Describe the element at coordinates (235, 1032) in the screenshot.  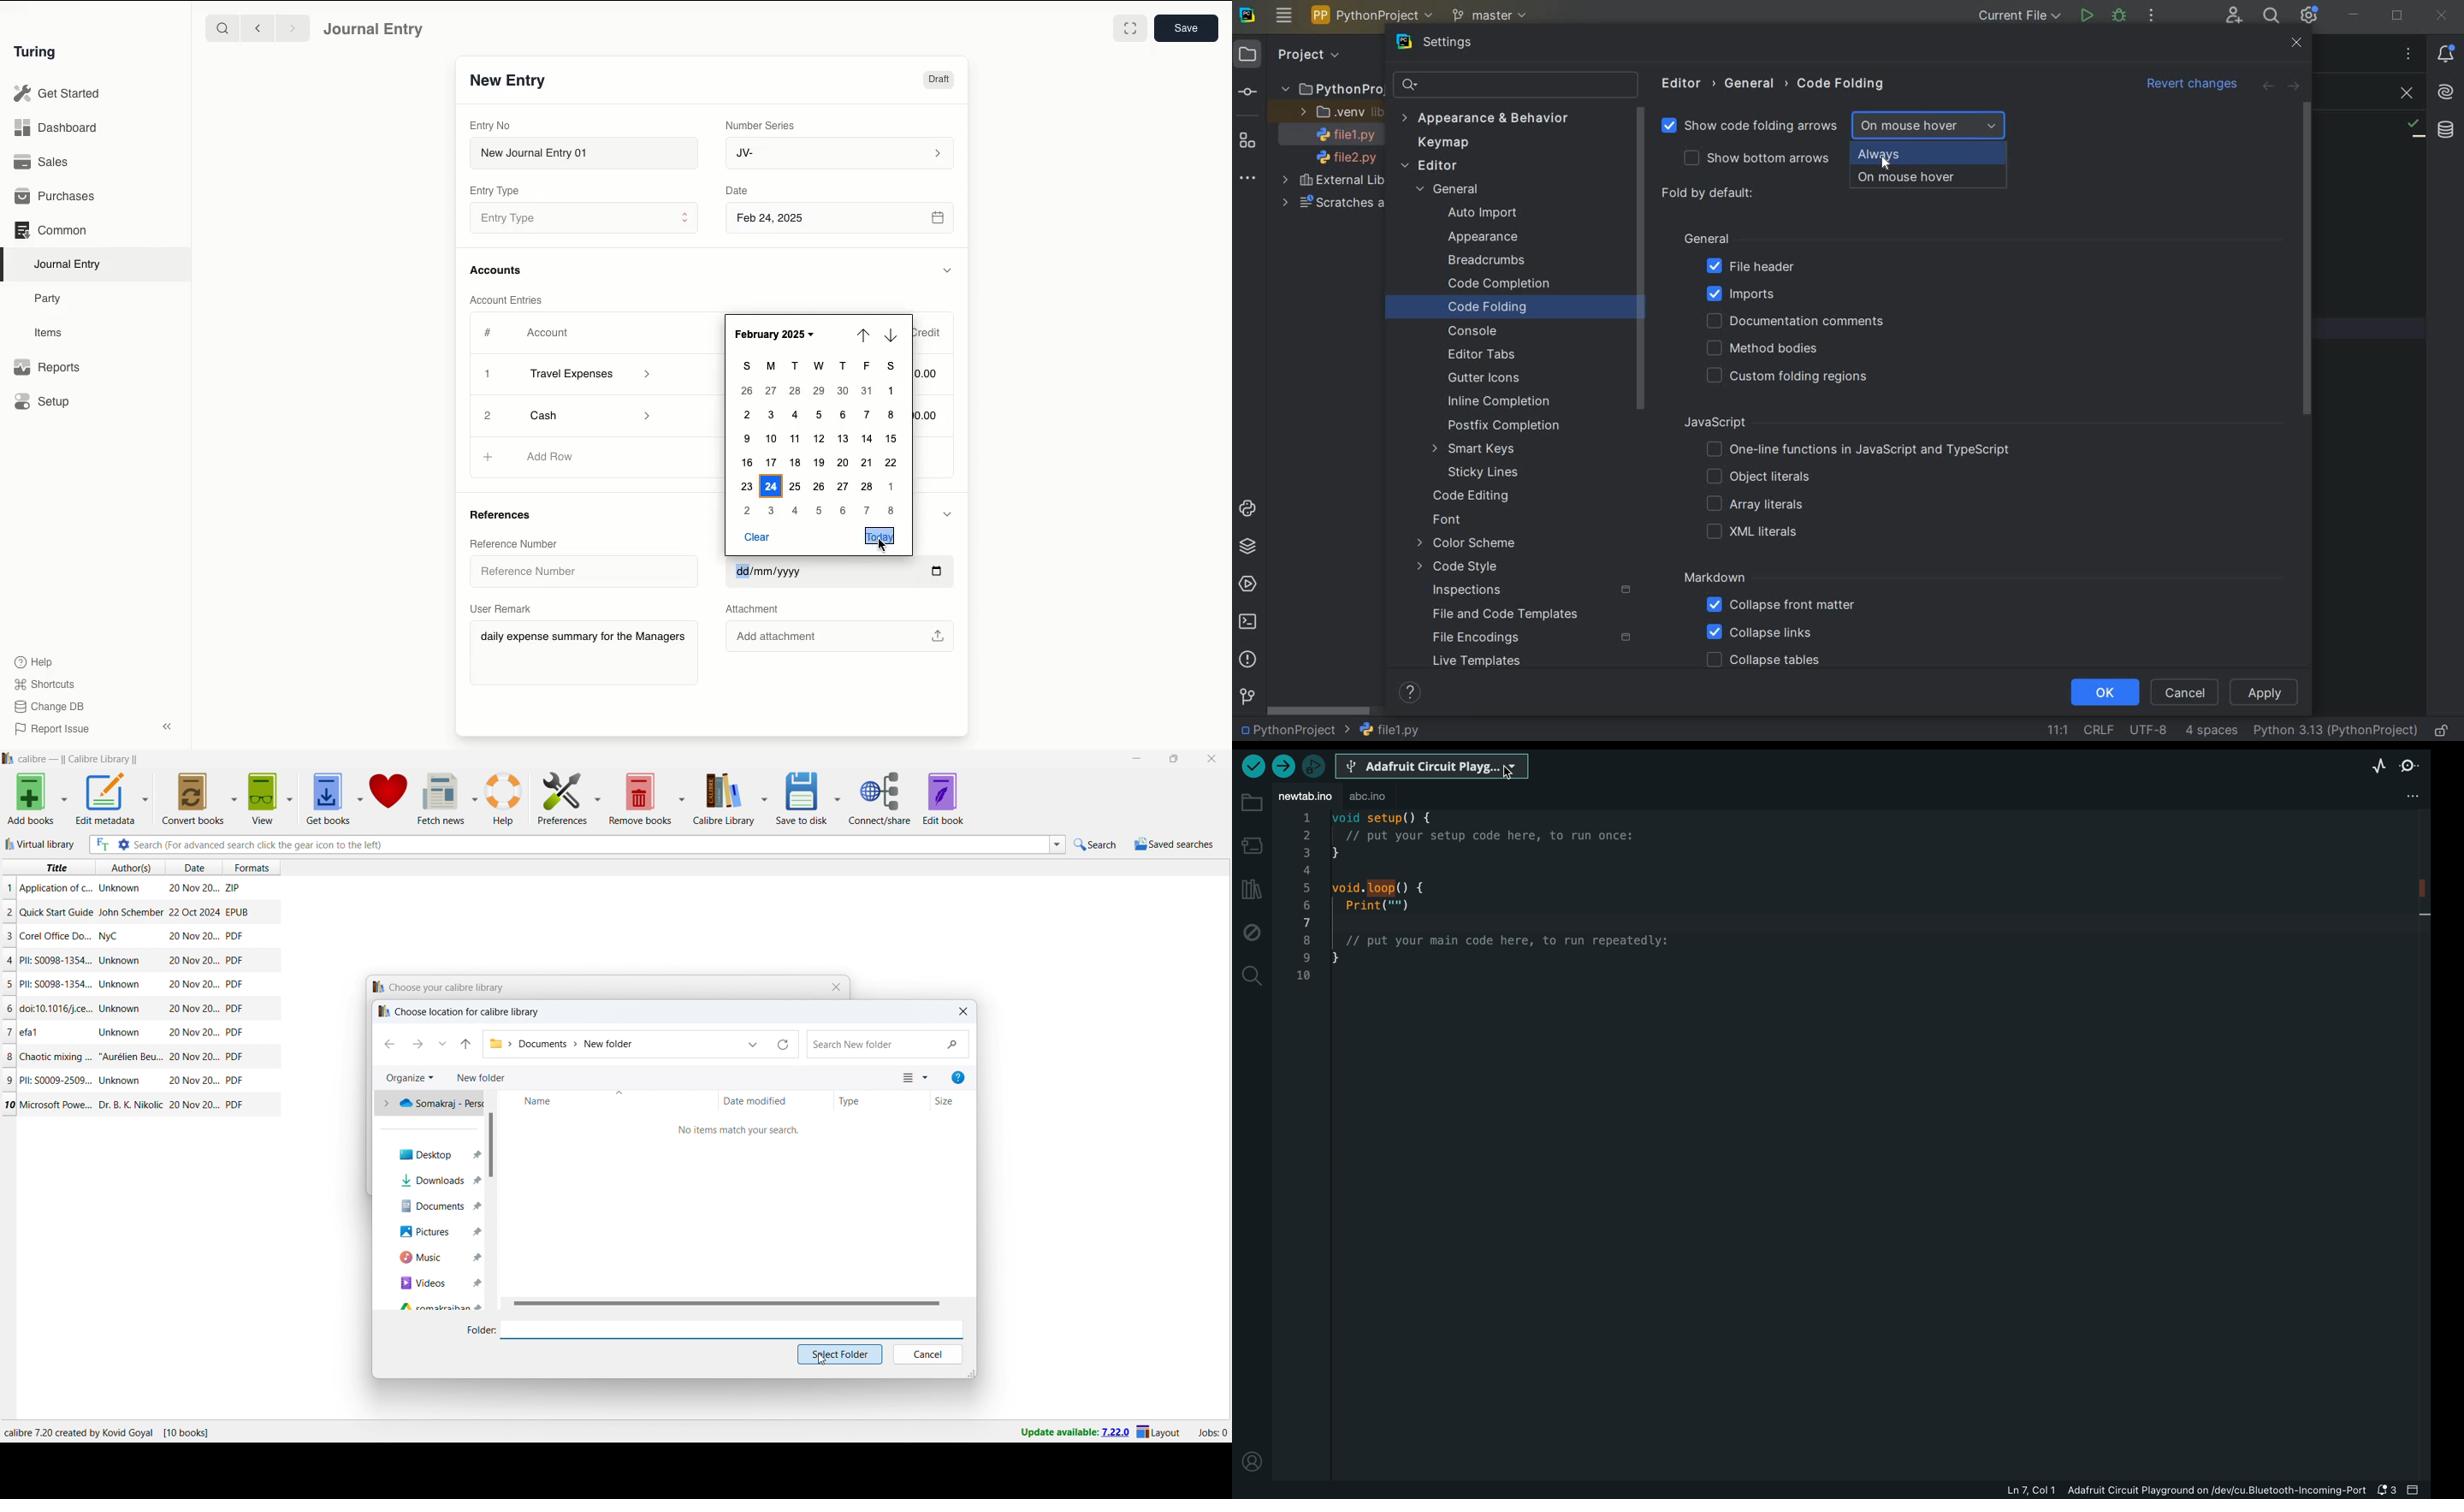
I see `PDF` at that location.